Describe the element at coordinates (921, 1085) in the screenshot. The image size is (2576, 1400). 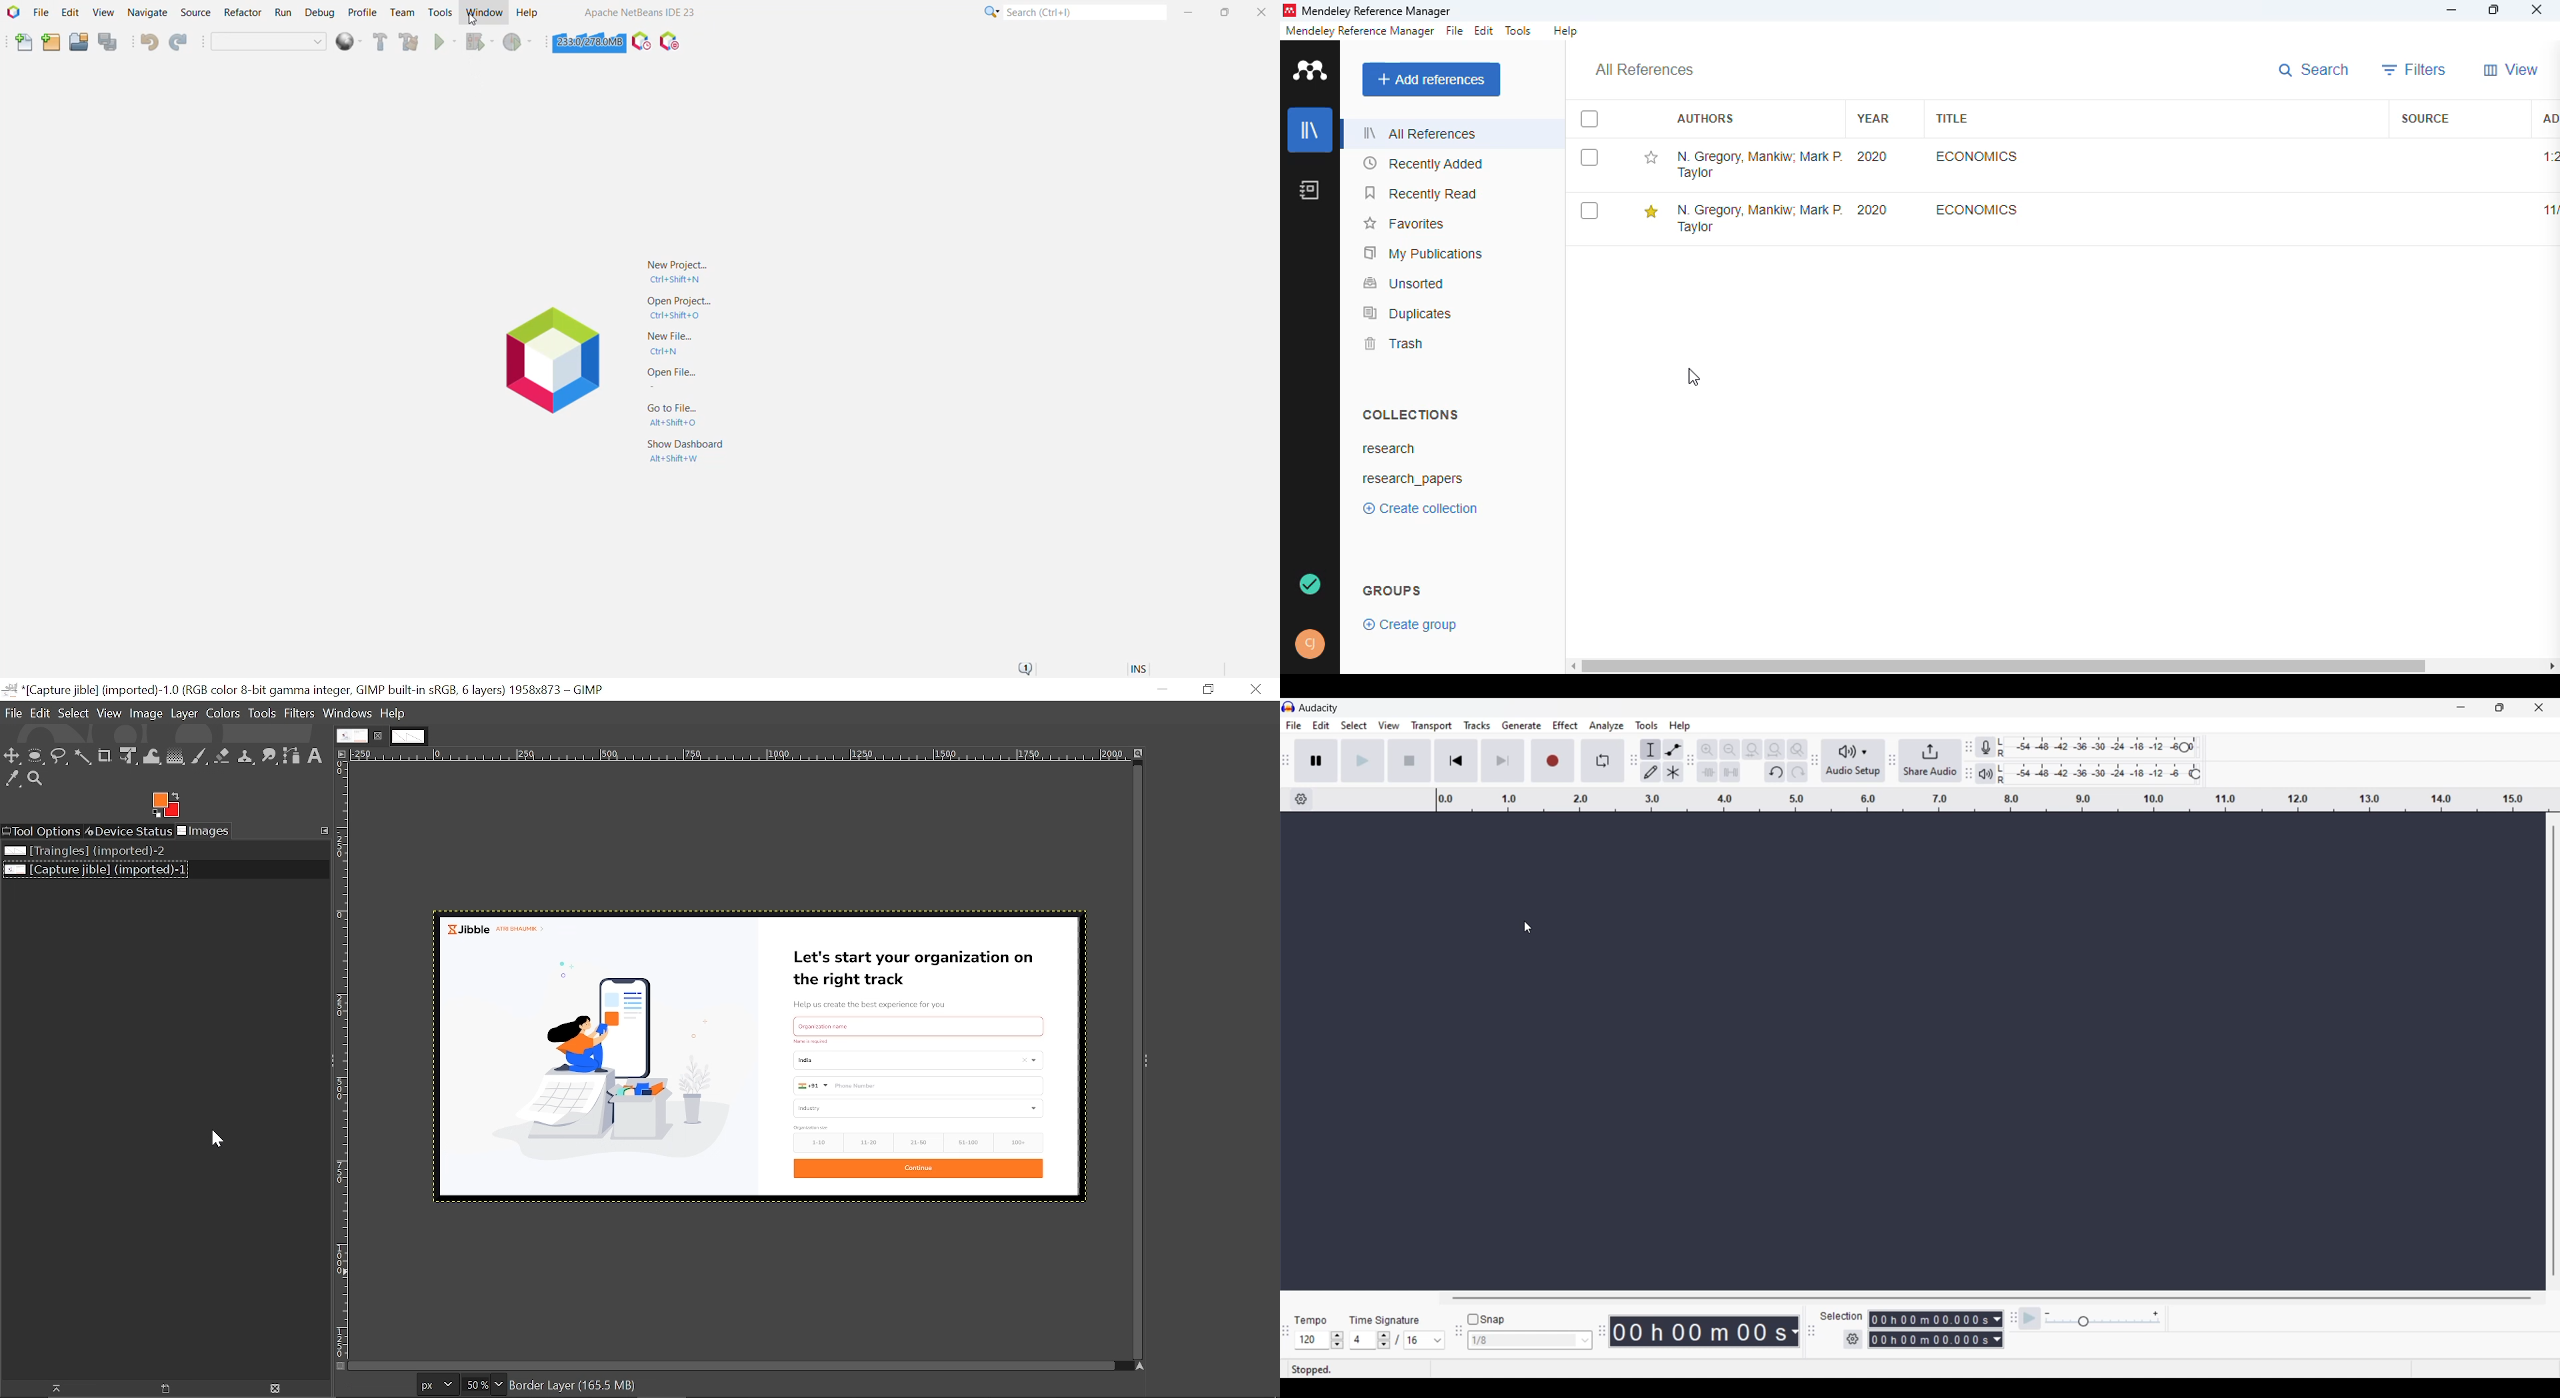
I see `Phone number` at that location.